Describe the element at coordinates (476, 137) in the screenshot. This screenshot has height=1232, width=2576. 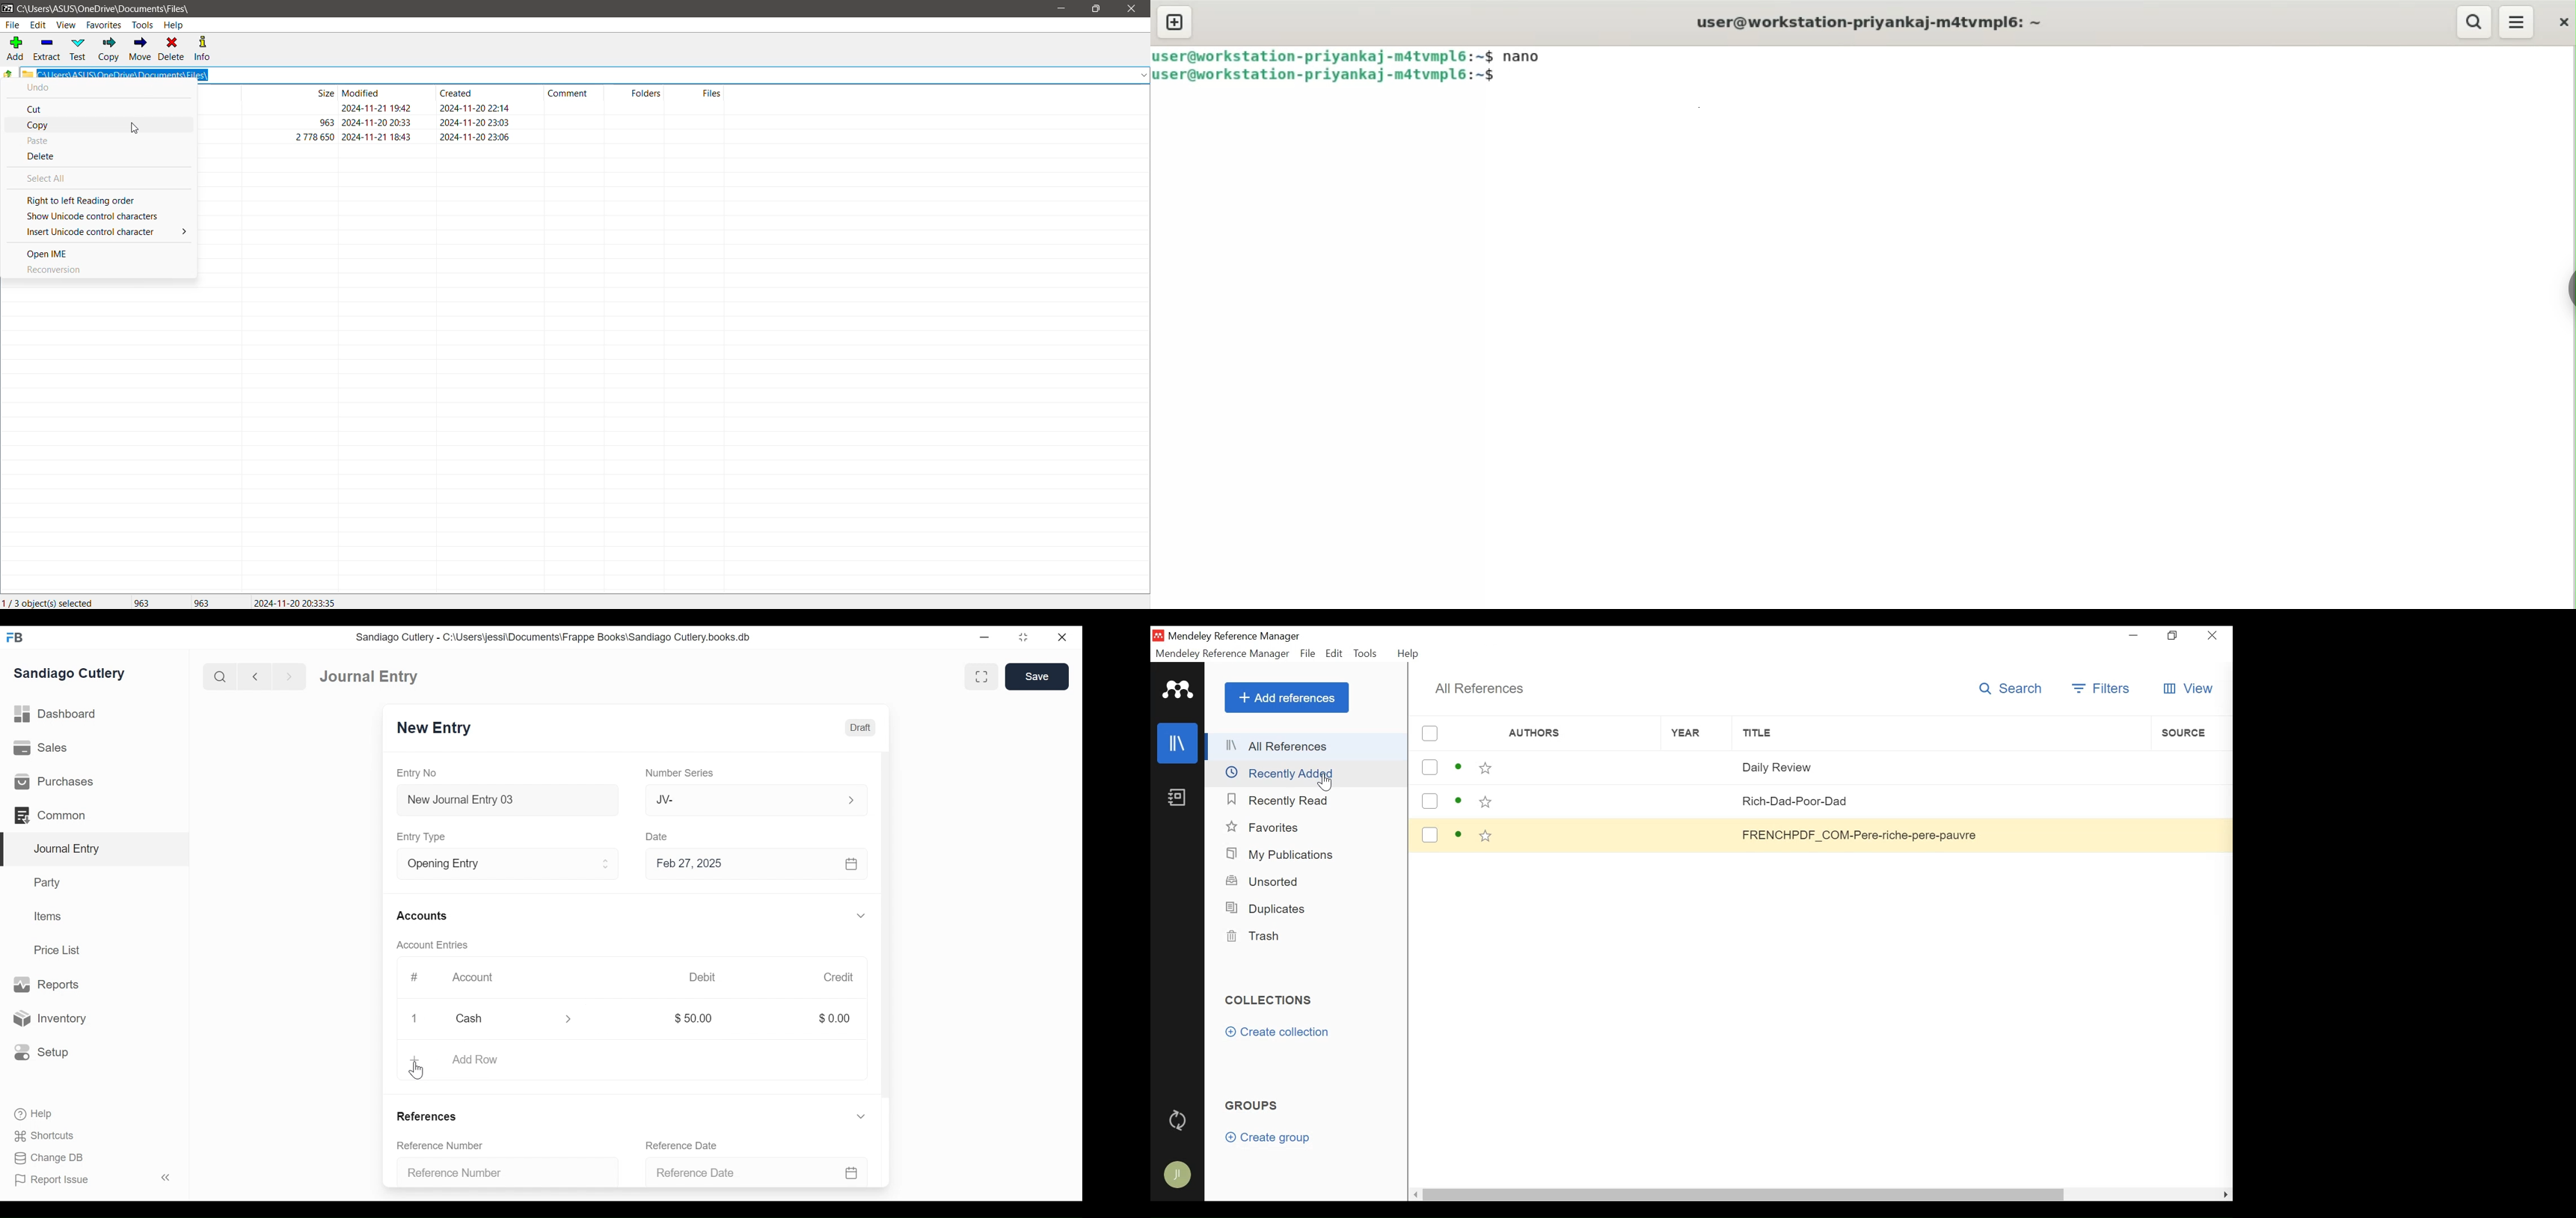
I see `created date & time` at that location.